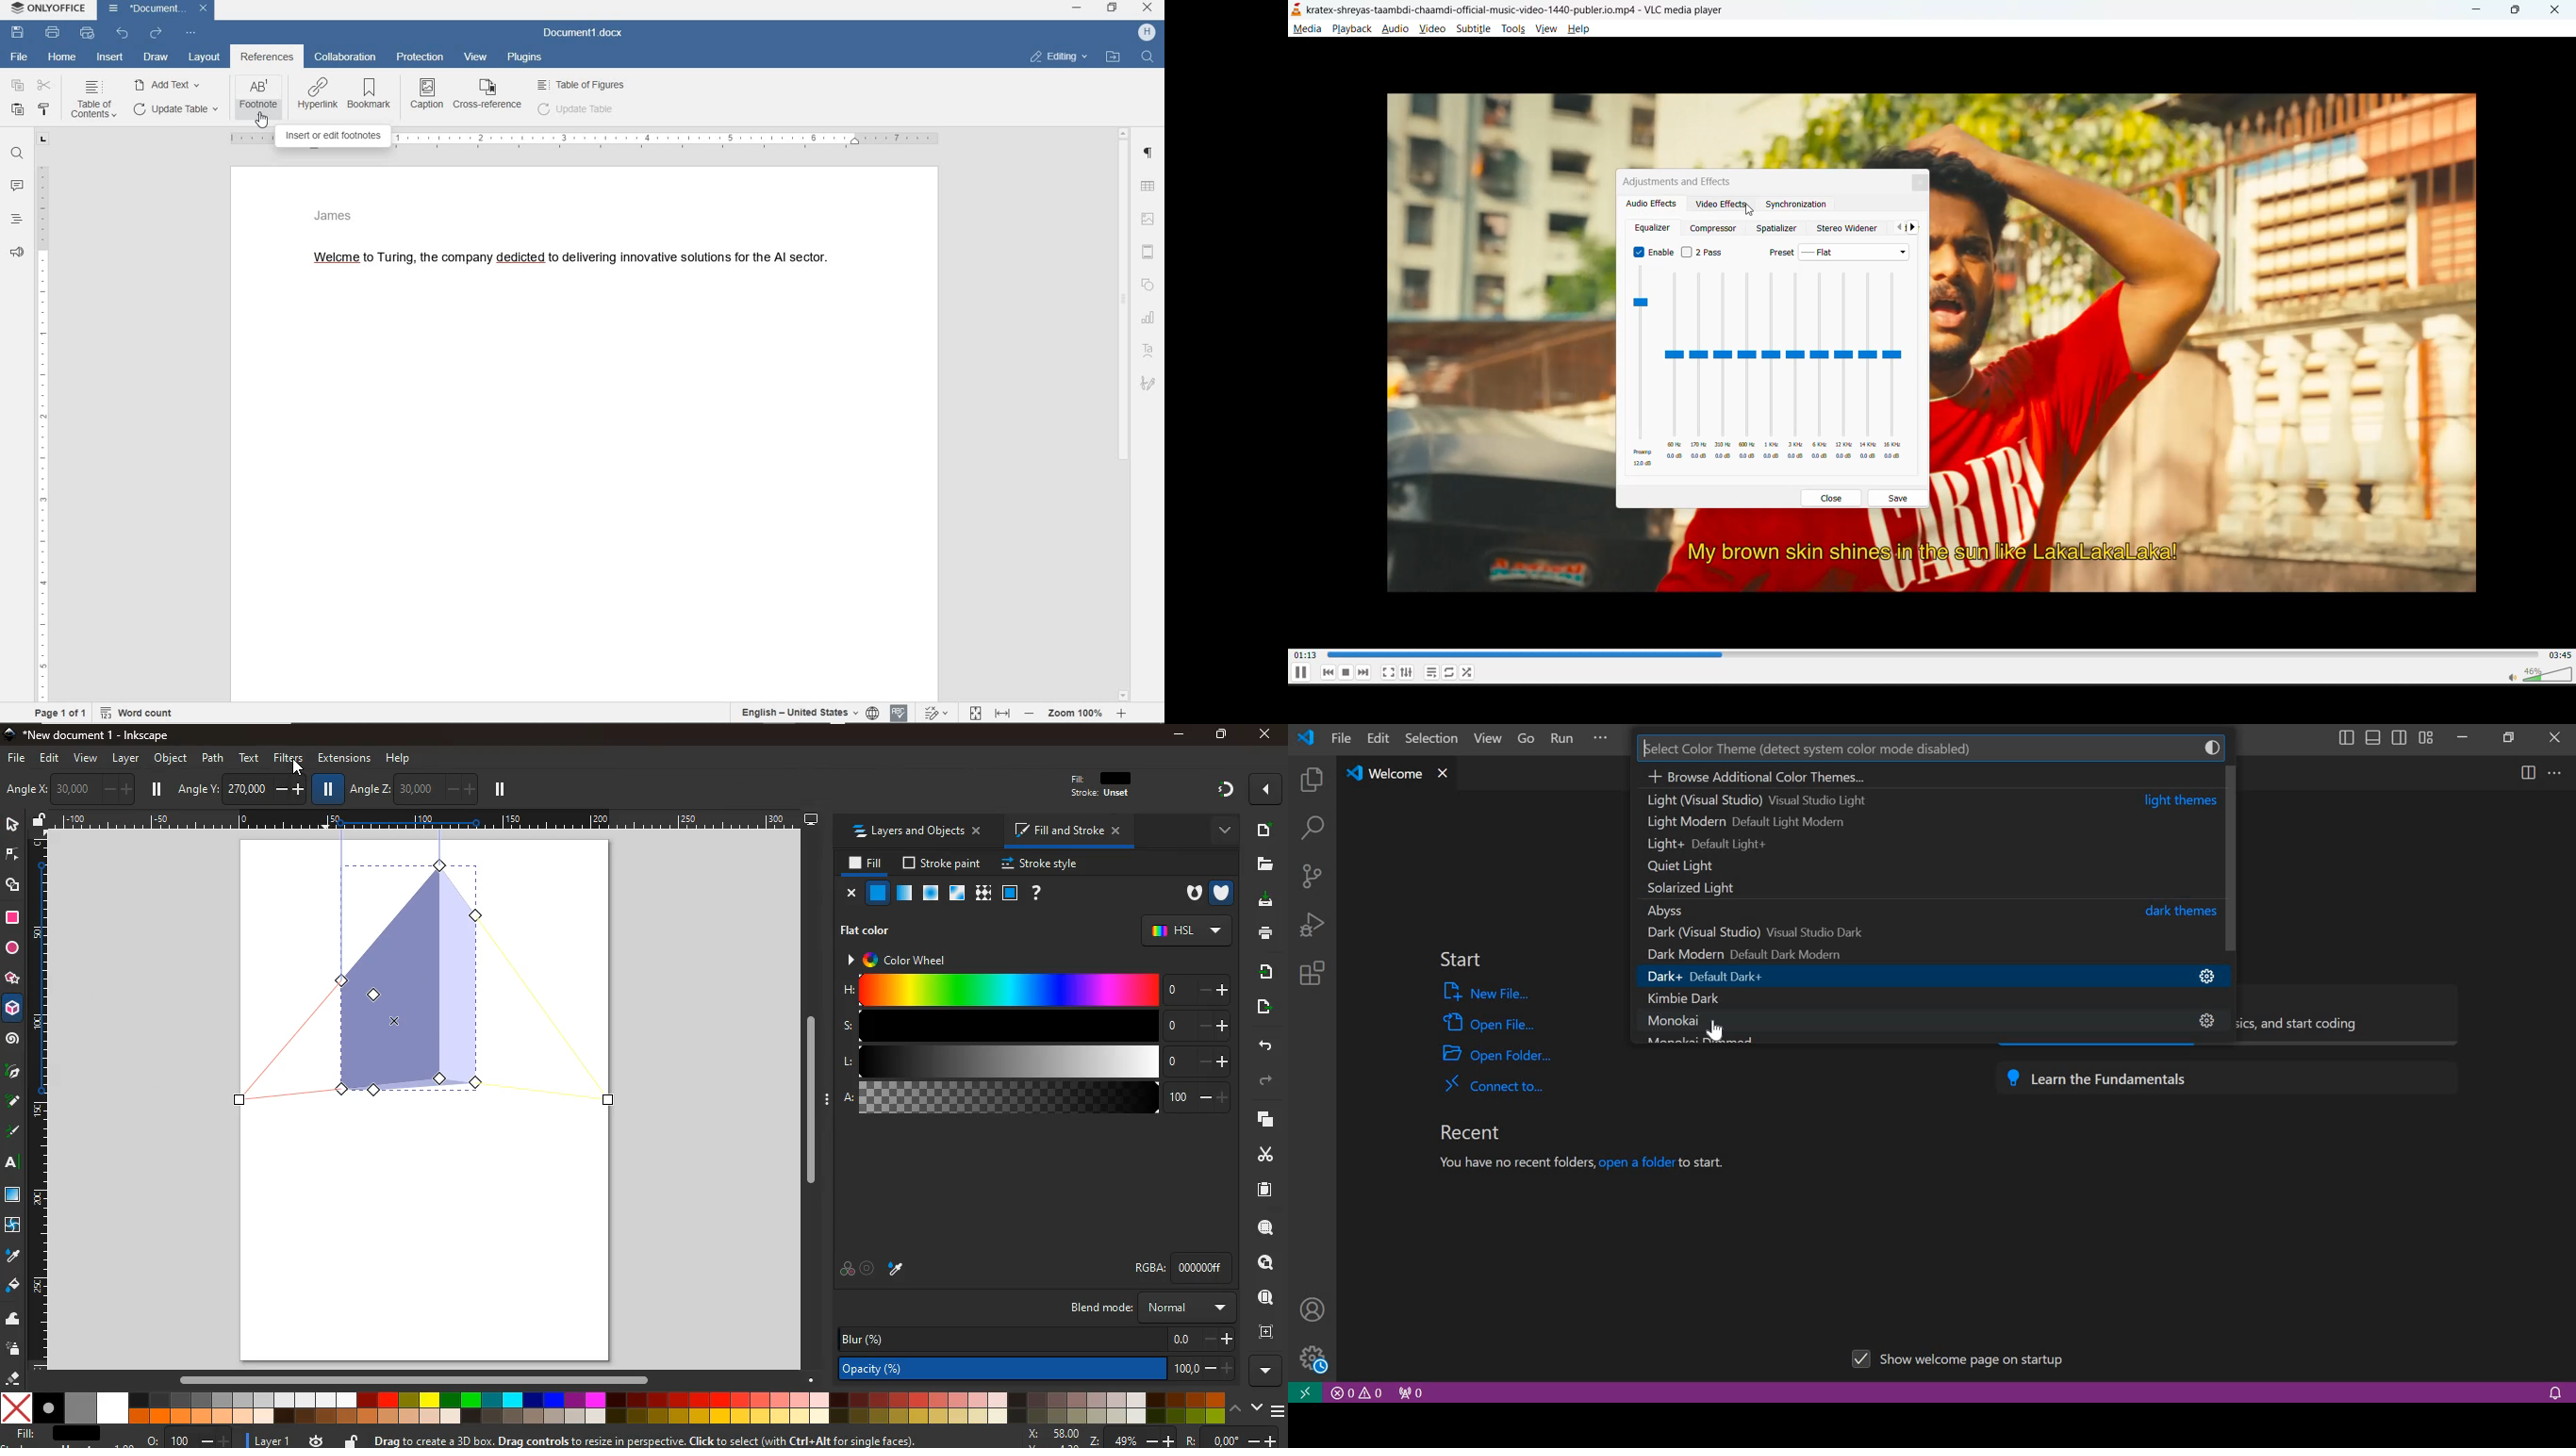  What do you see at coordinates (22, 56) in the screenshot?
I see `file` at bounding box center [22, 56].